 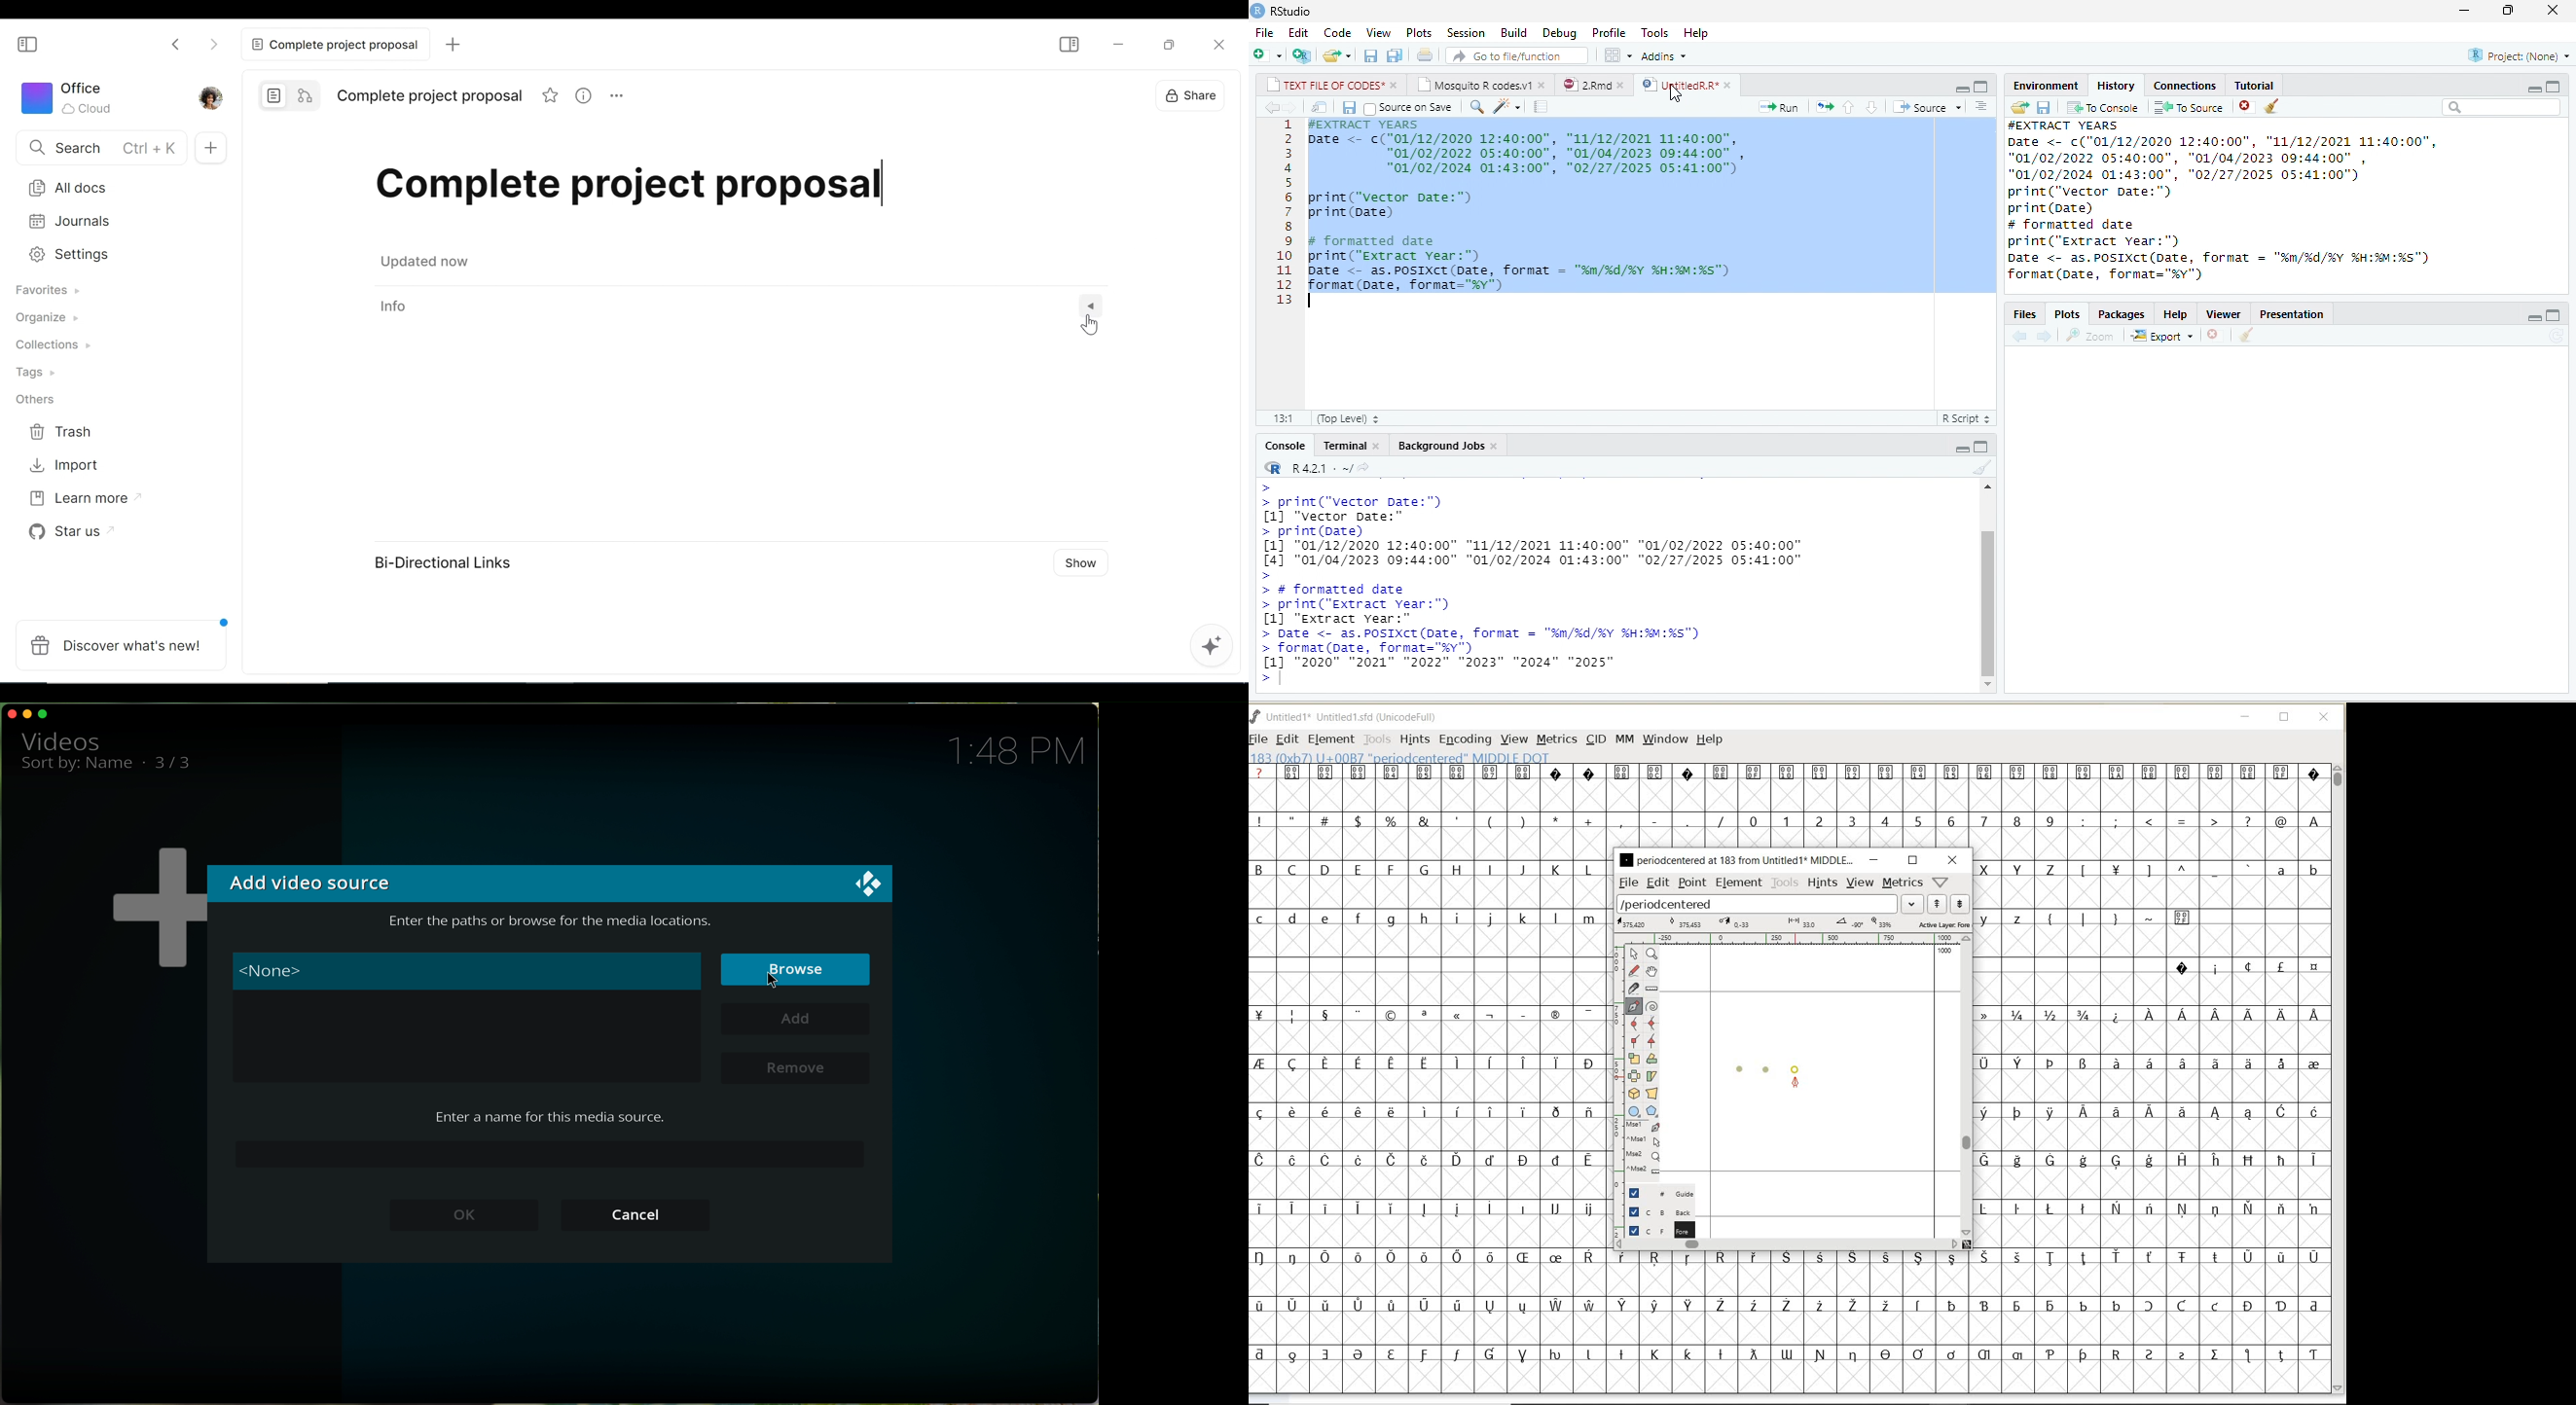 I want to click on Show/Hide Sidebar, so click(x=28, y=43).